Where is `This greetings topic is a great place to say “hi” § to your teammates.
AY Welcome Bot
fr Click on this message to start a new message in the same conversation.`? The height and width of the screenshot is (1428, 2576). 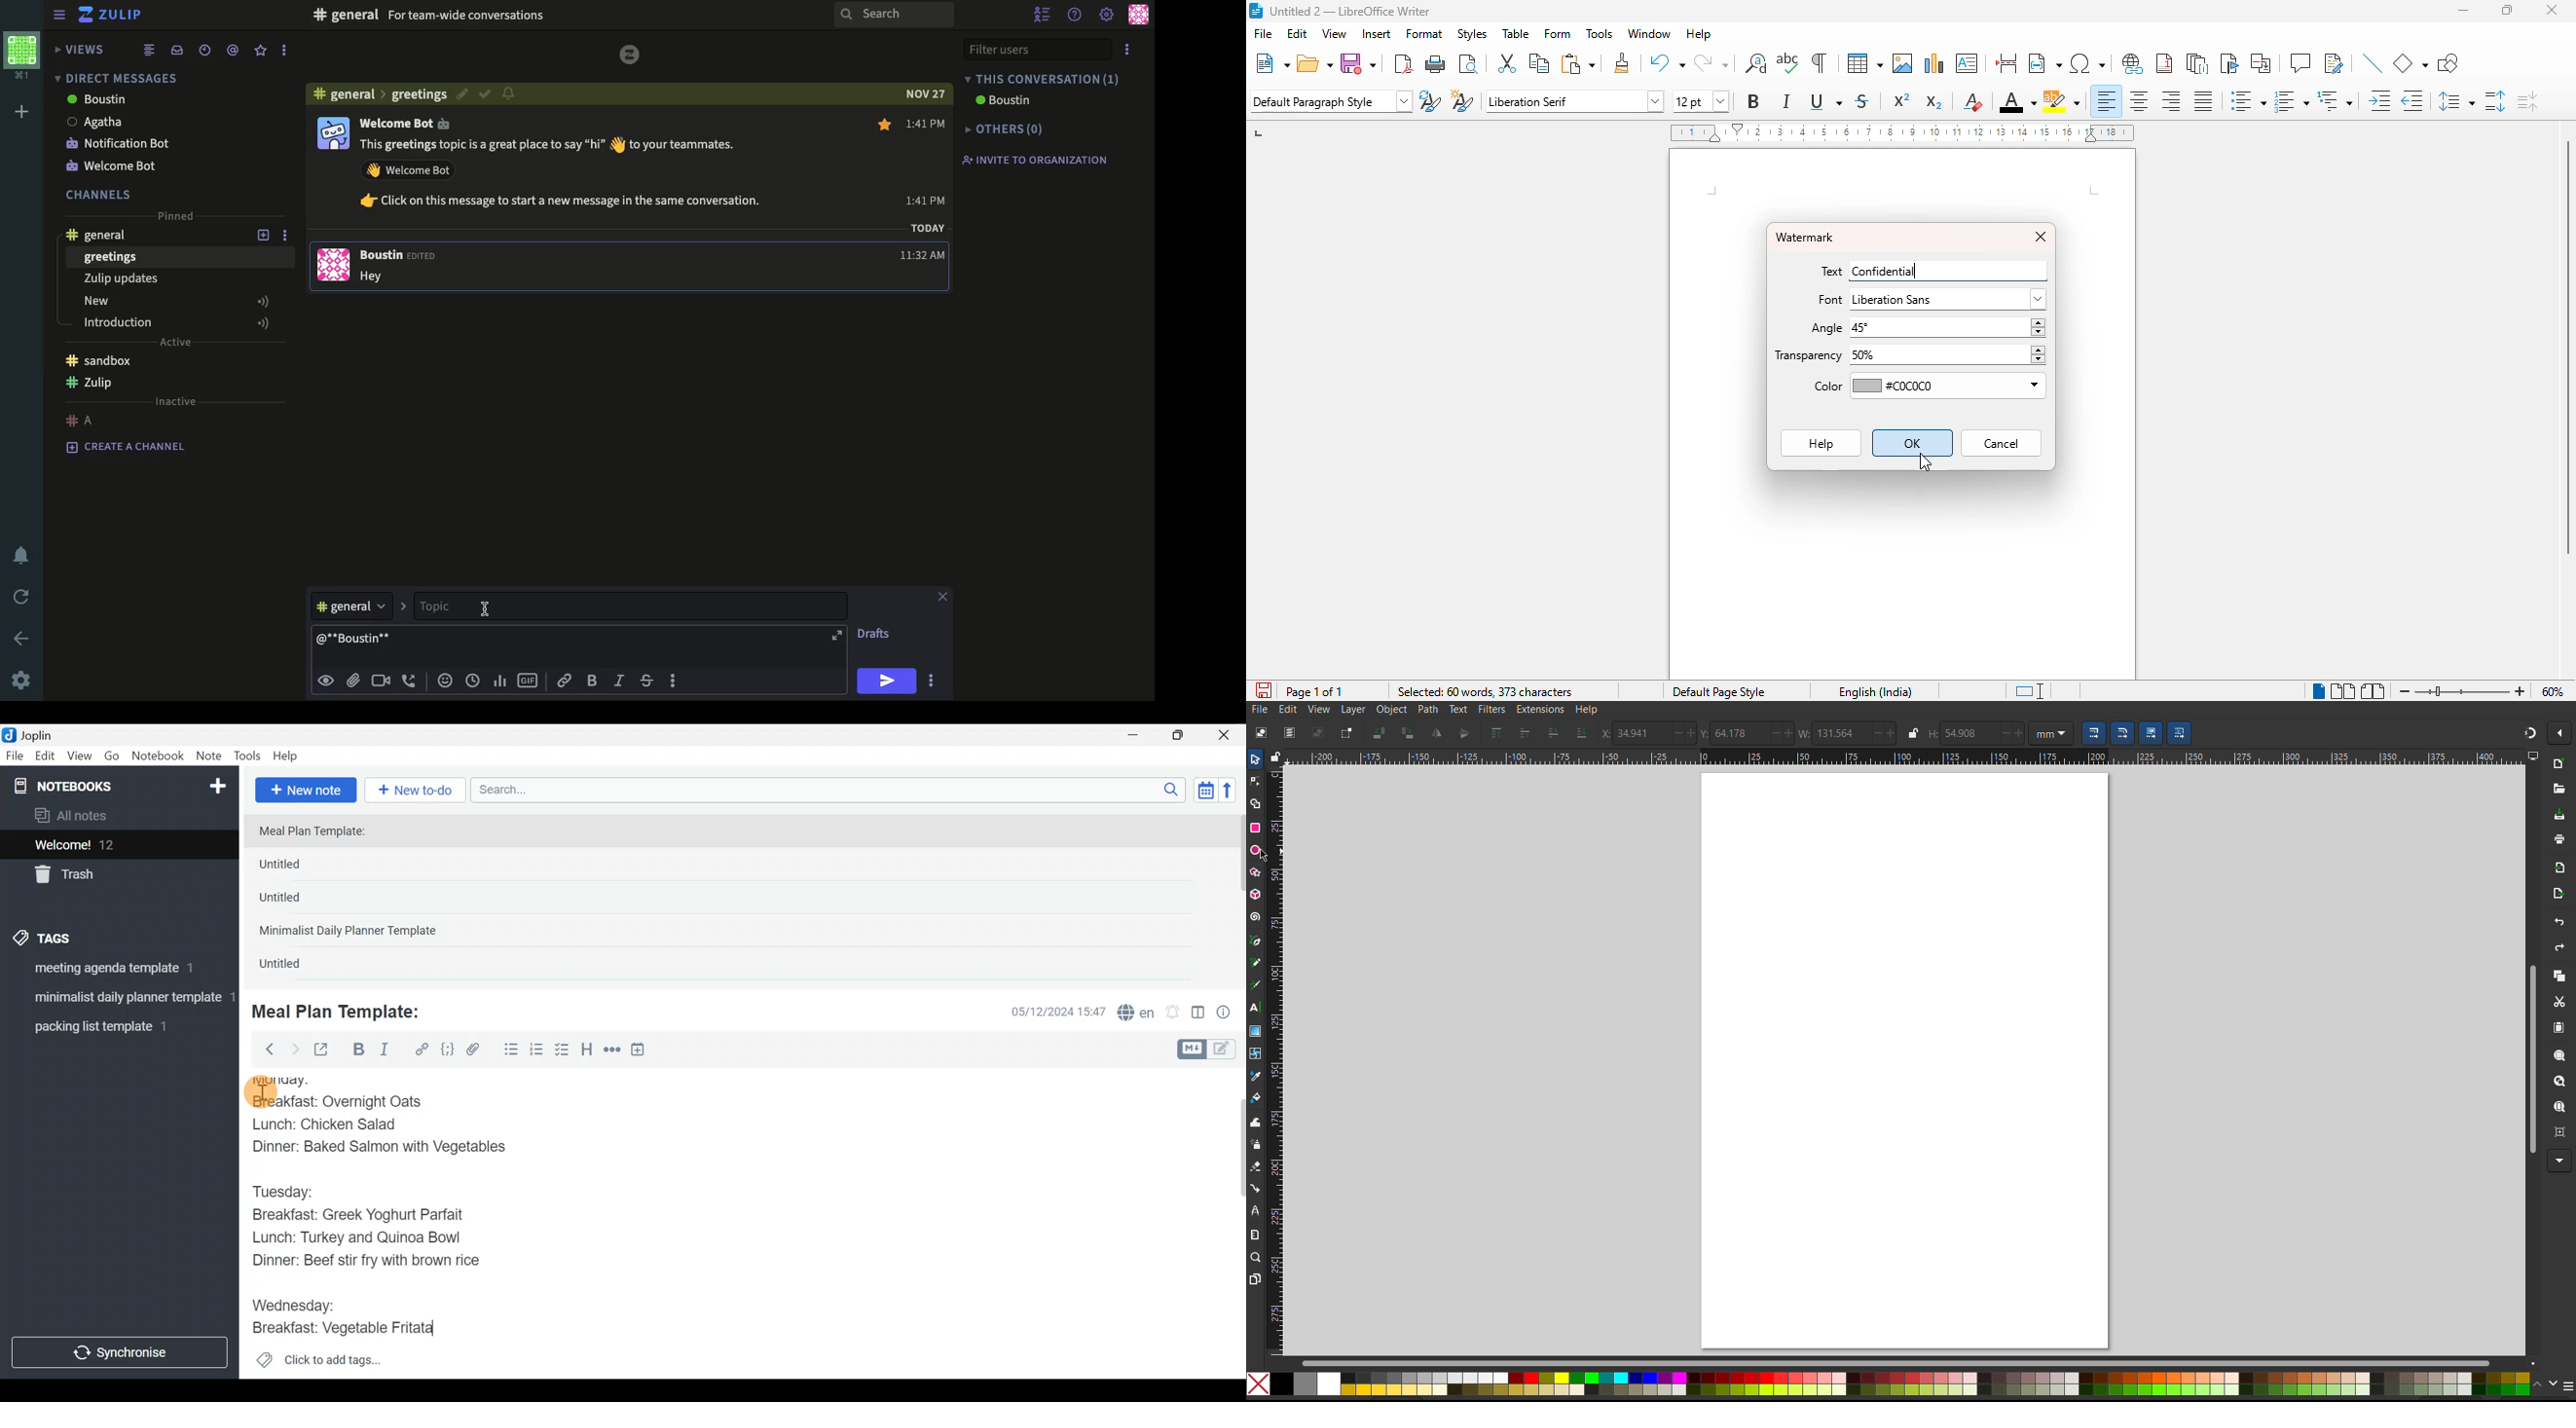 This greetings topic is a great place to say “hi” § to your teammates.
AY Welcome Bot
fr Click on this message to start a new message in the same conversation. is located at coordinates (565, 175).